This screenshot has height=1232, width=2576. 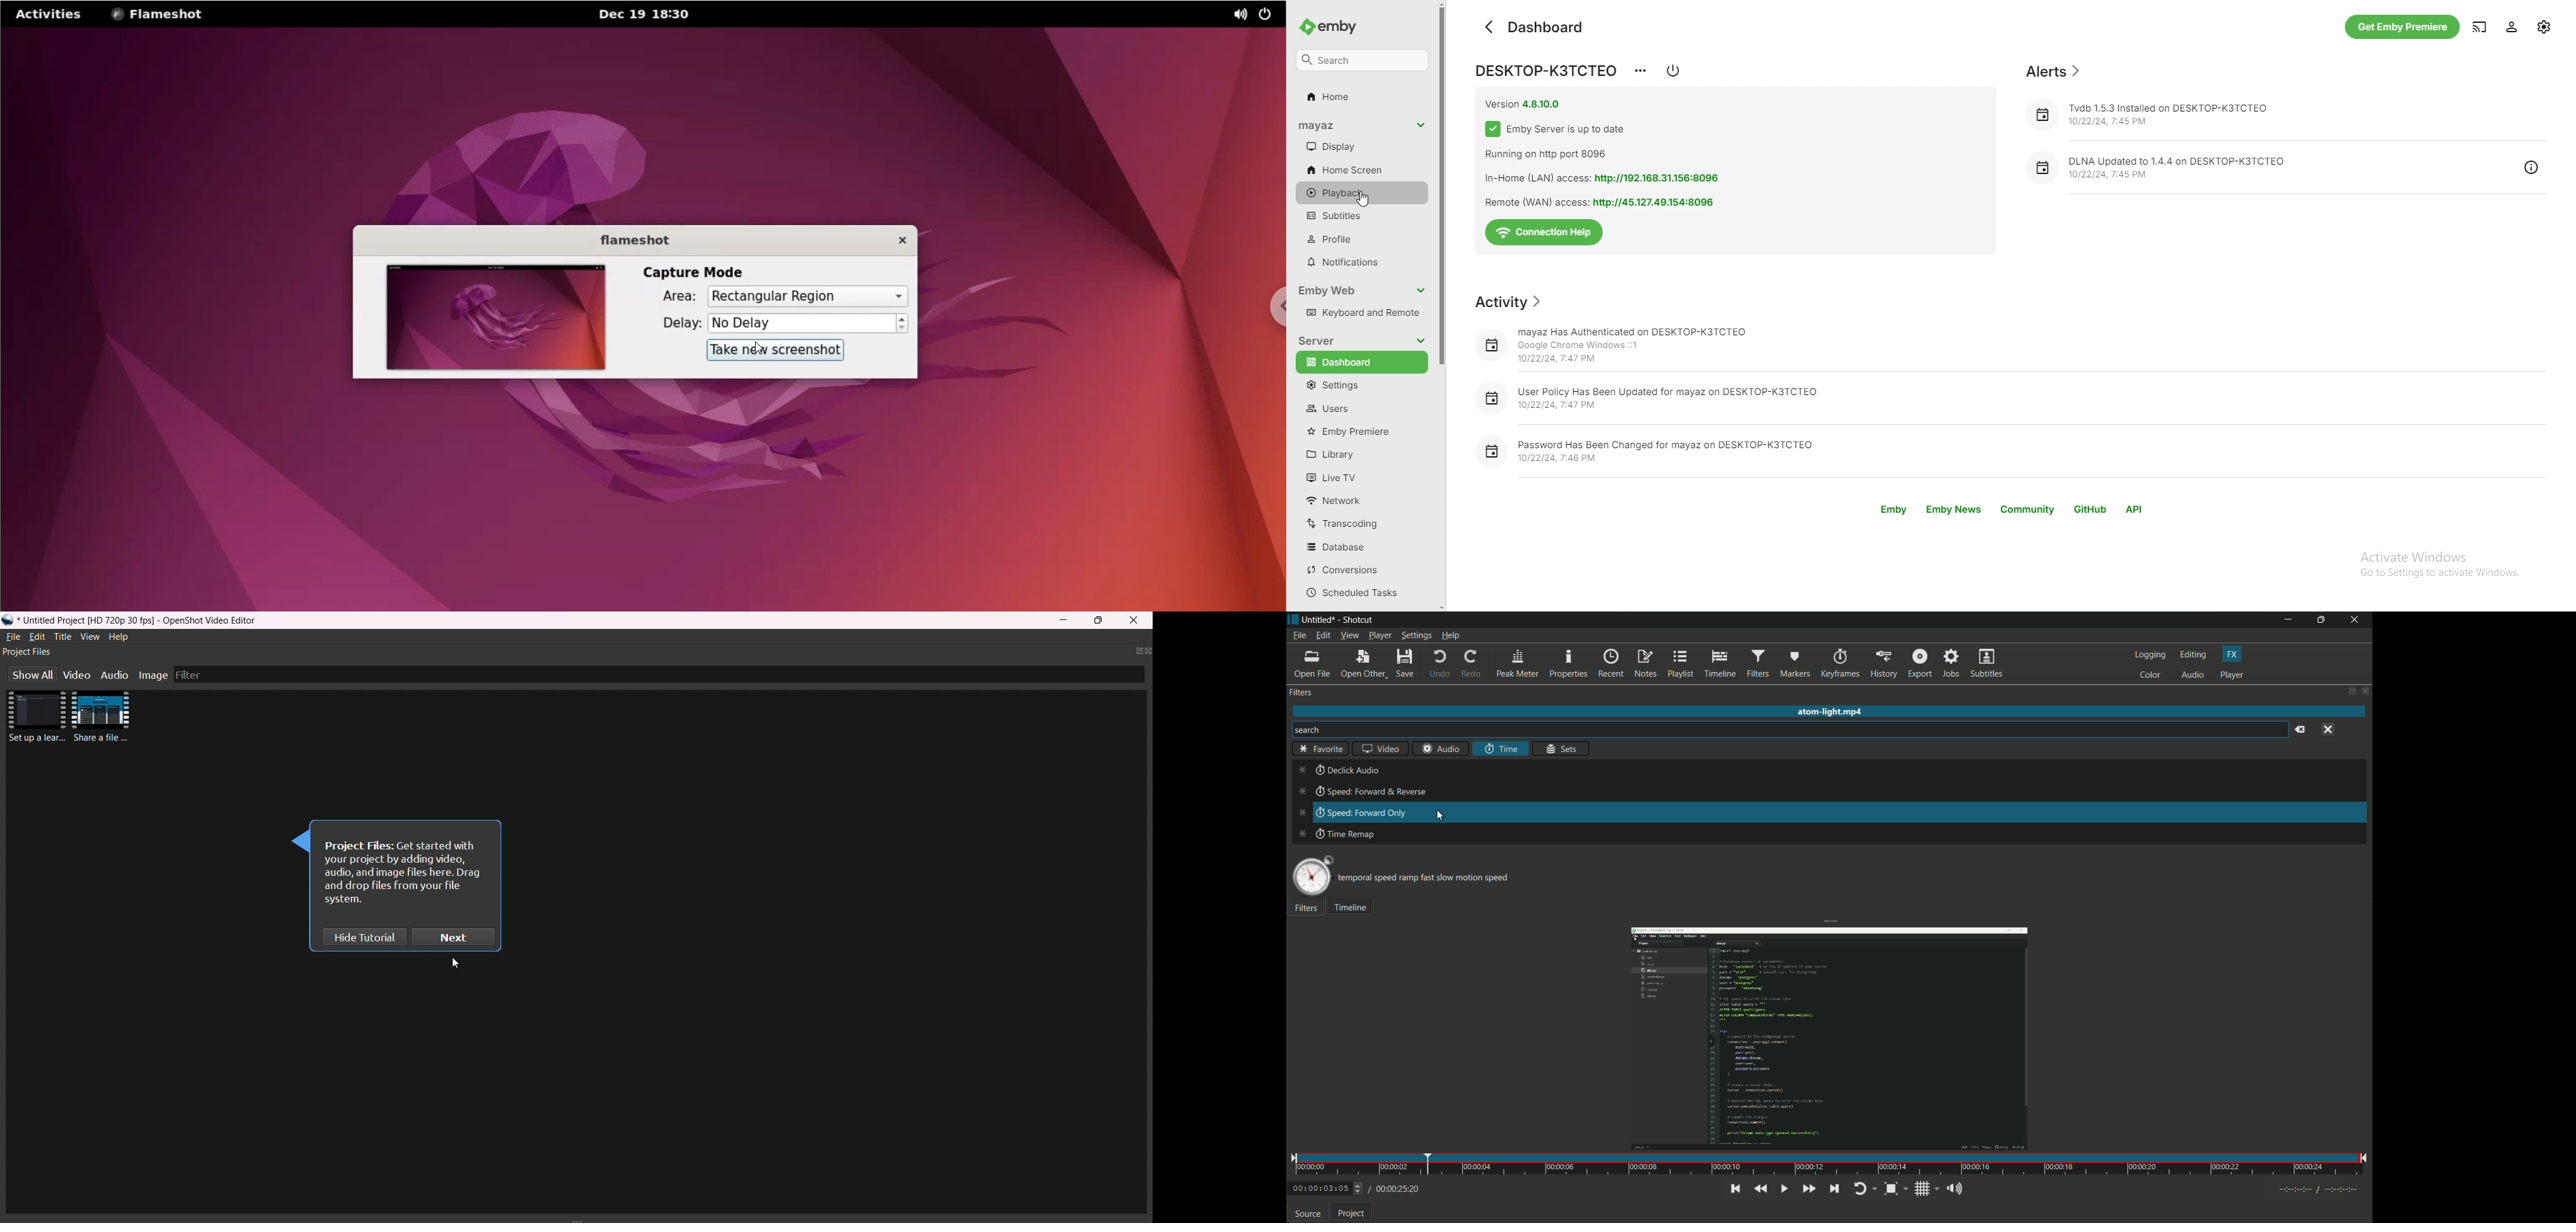 I want to click on toggle zoom, so click(x=1894, y=1188).